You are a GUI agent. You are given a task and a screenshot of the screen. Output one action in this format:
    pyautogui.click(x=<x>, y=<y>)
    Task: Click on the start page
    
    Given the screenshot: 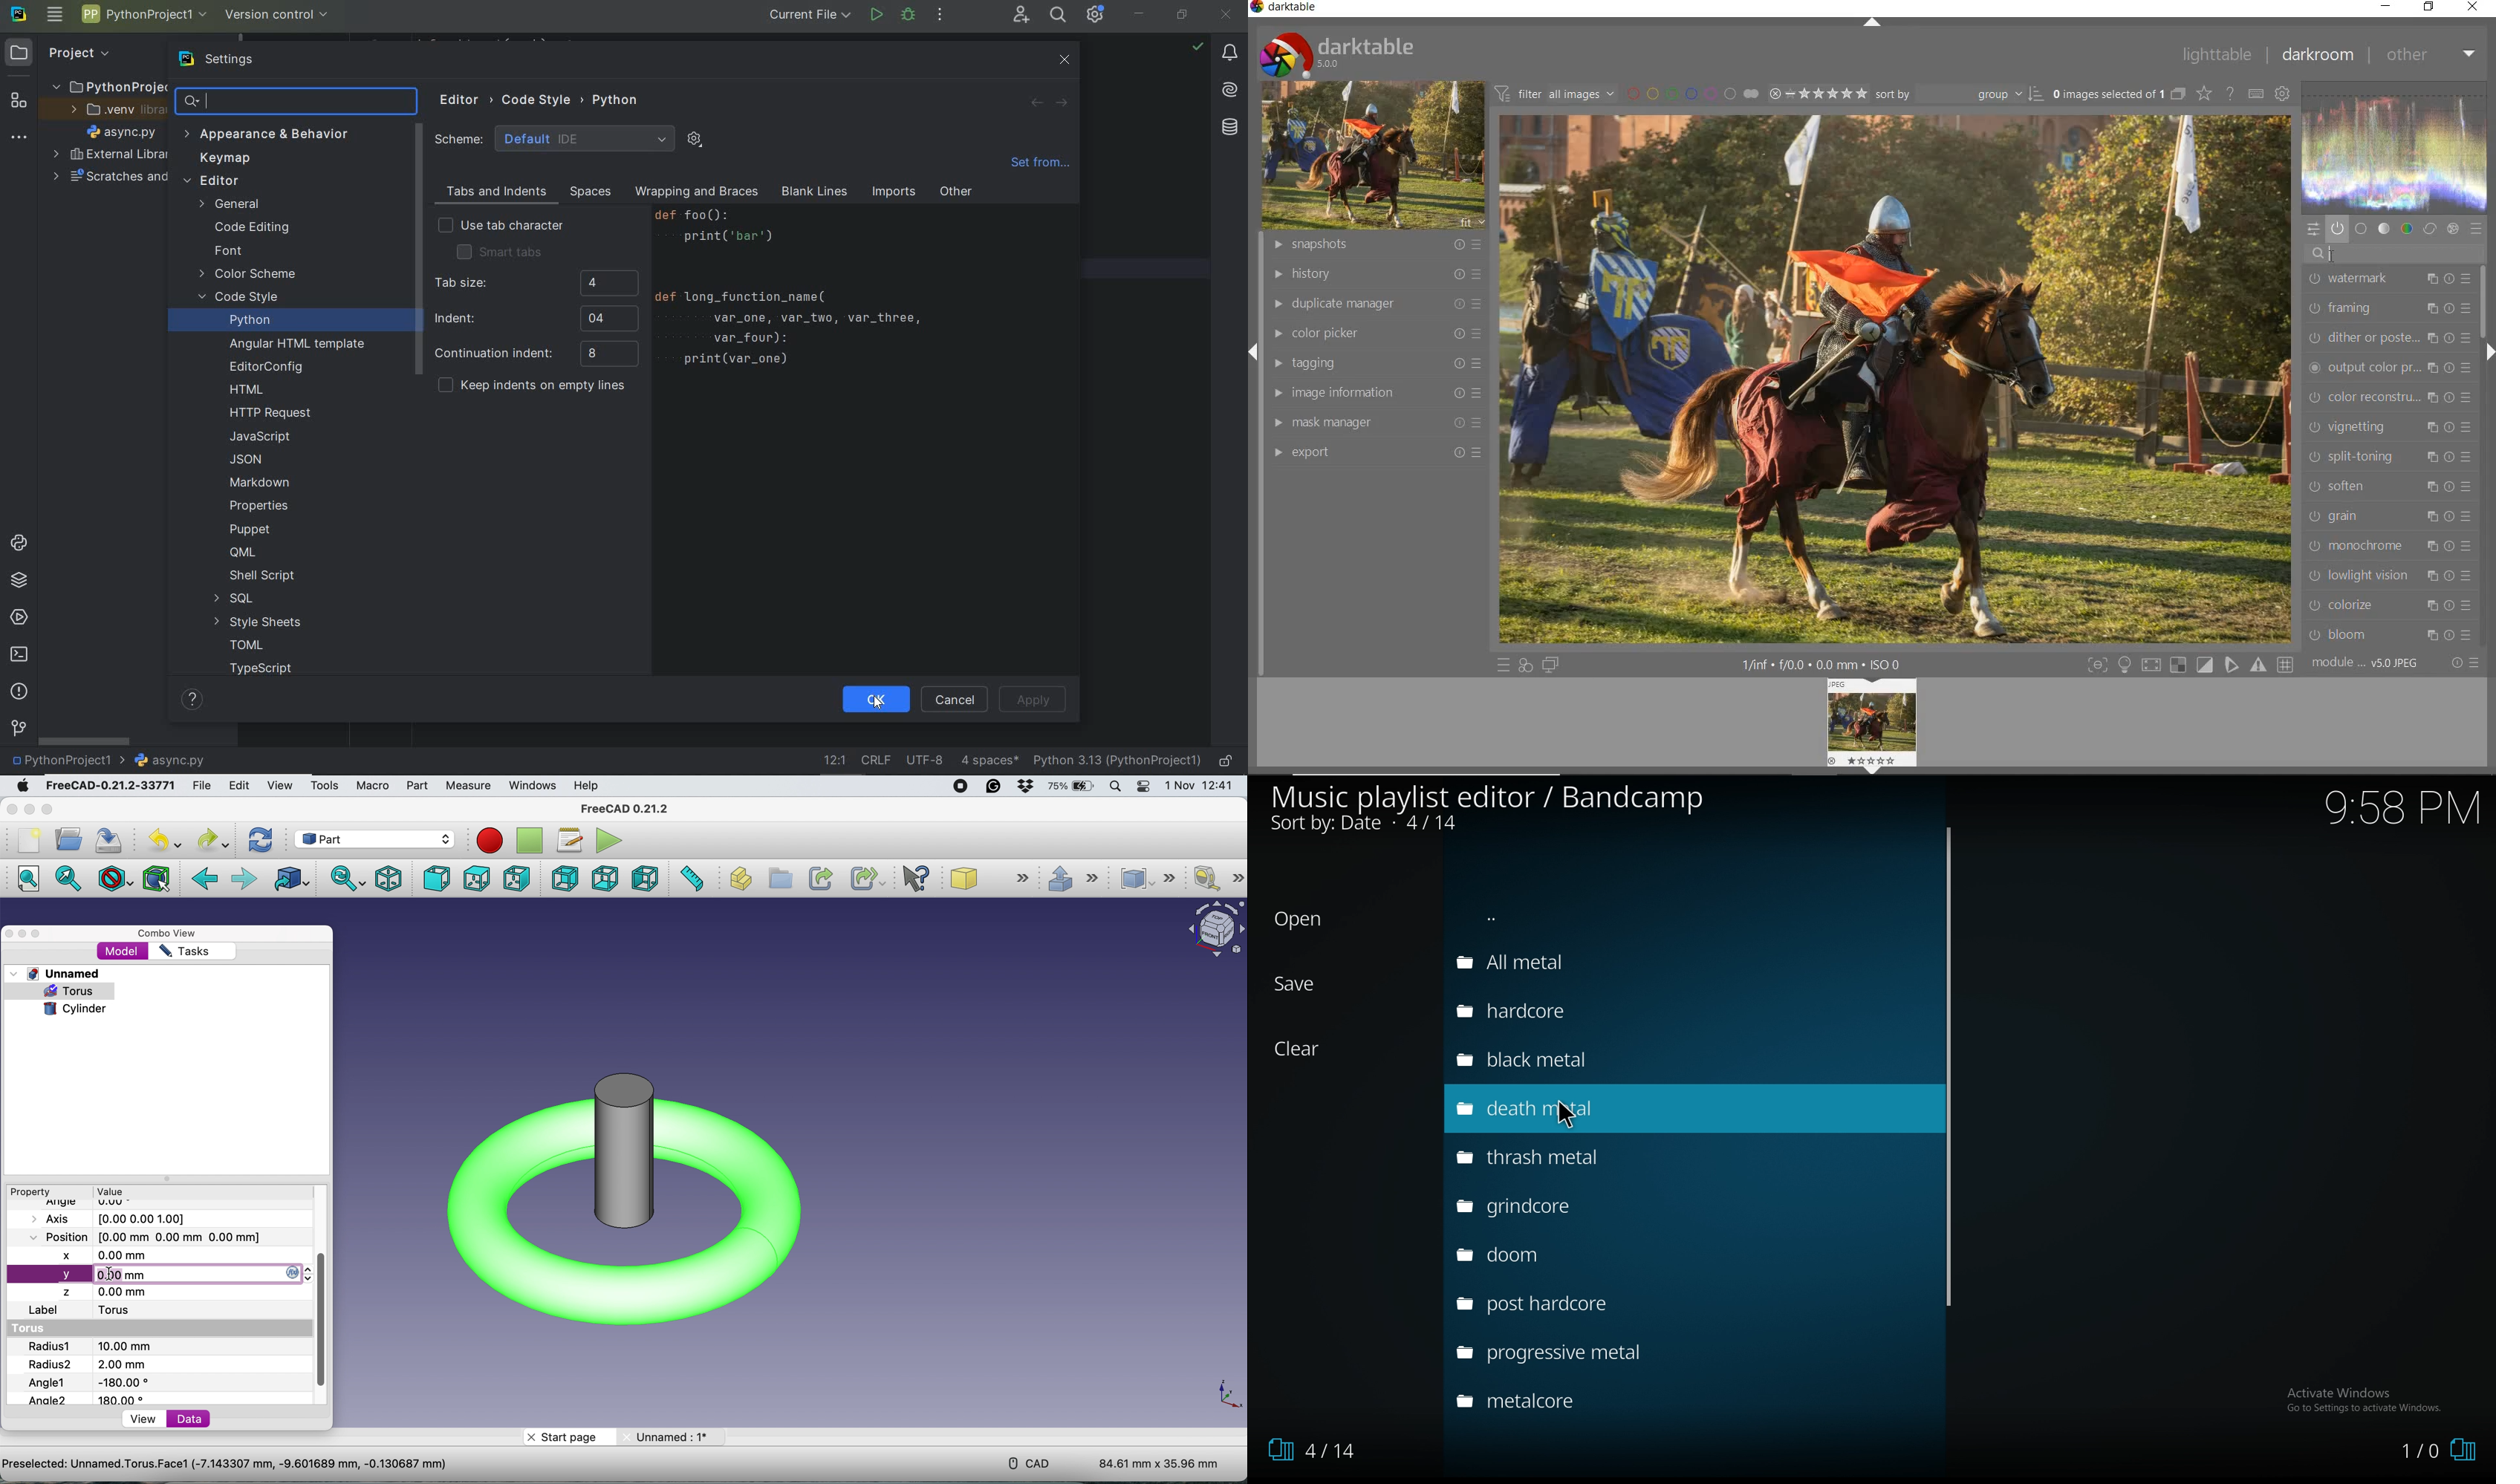 What is the action you would take?
    pyautogui.click(x=566, y=1437)
    